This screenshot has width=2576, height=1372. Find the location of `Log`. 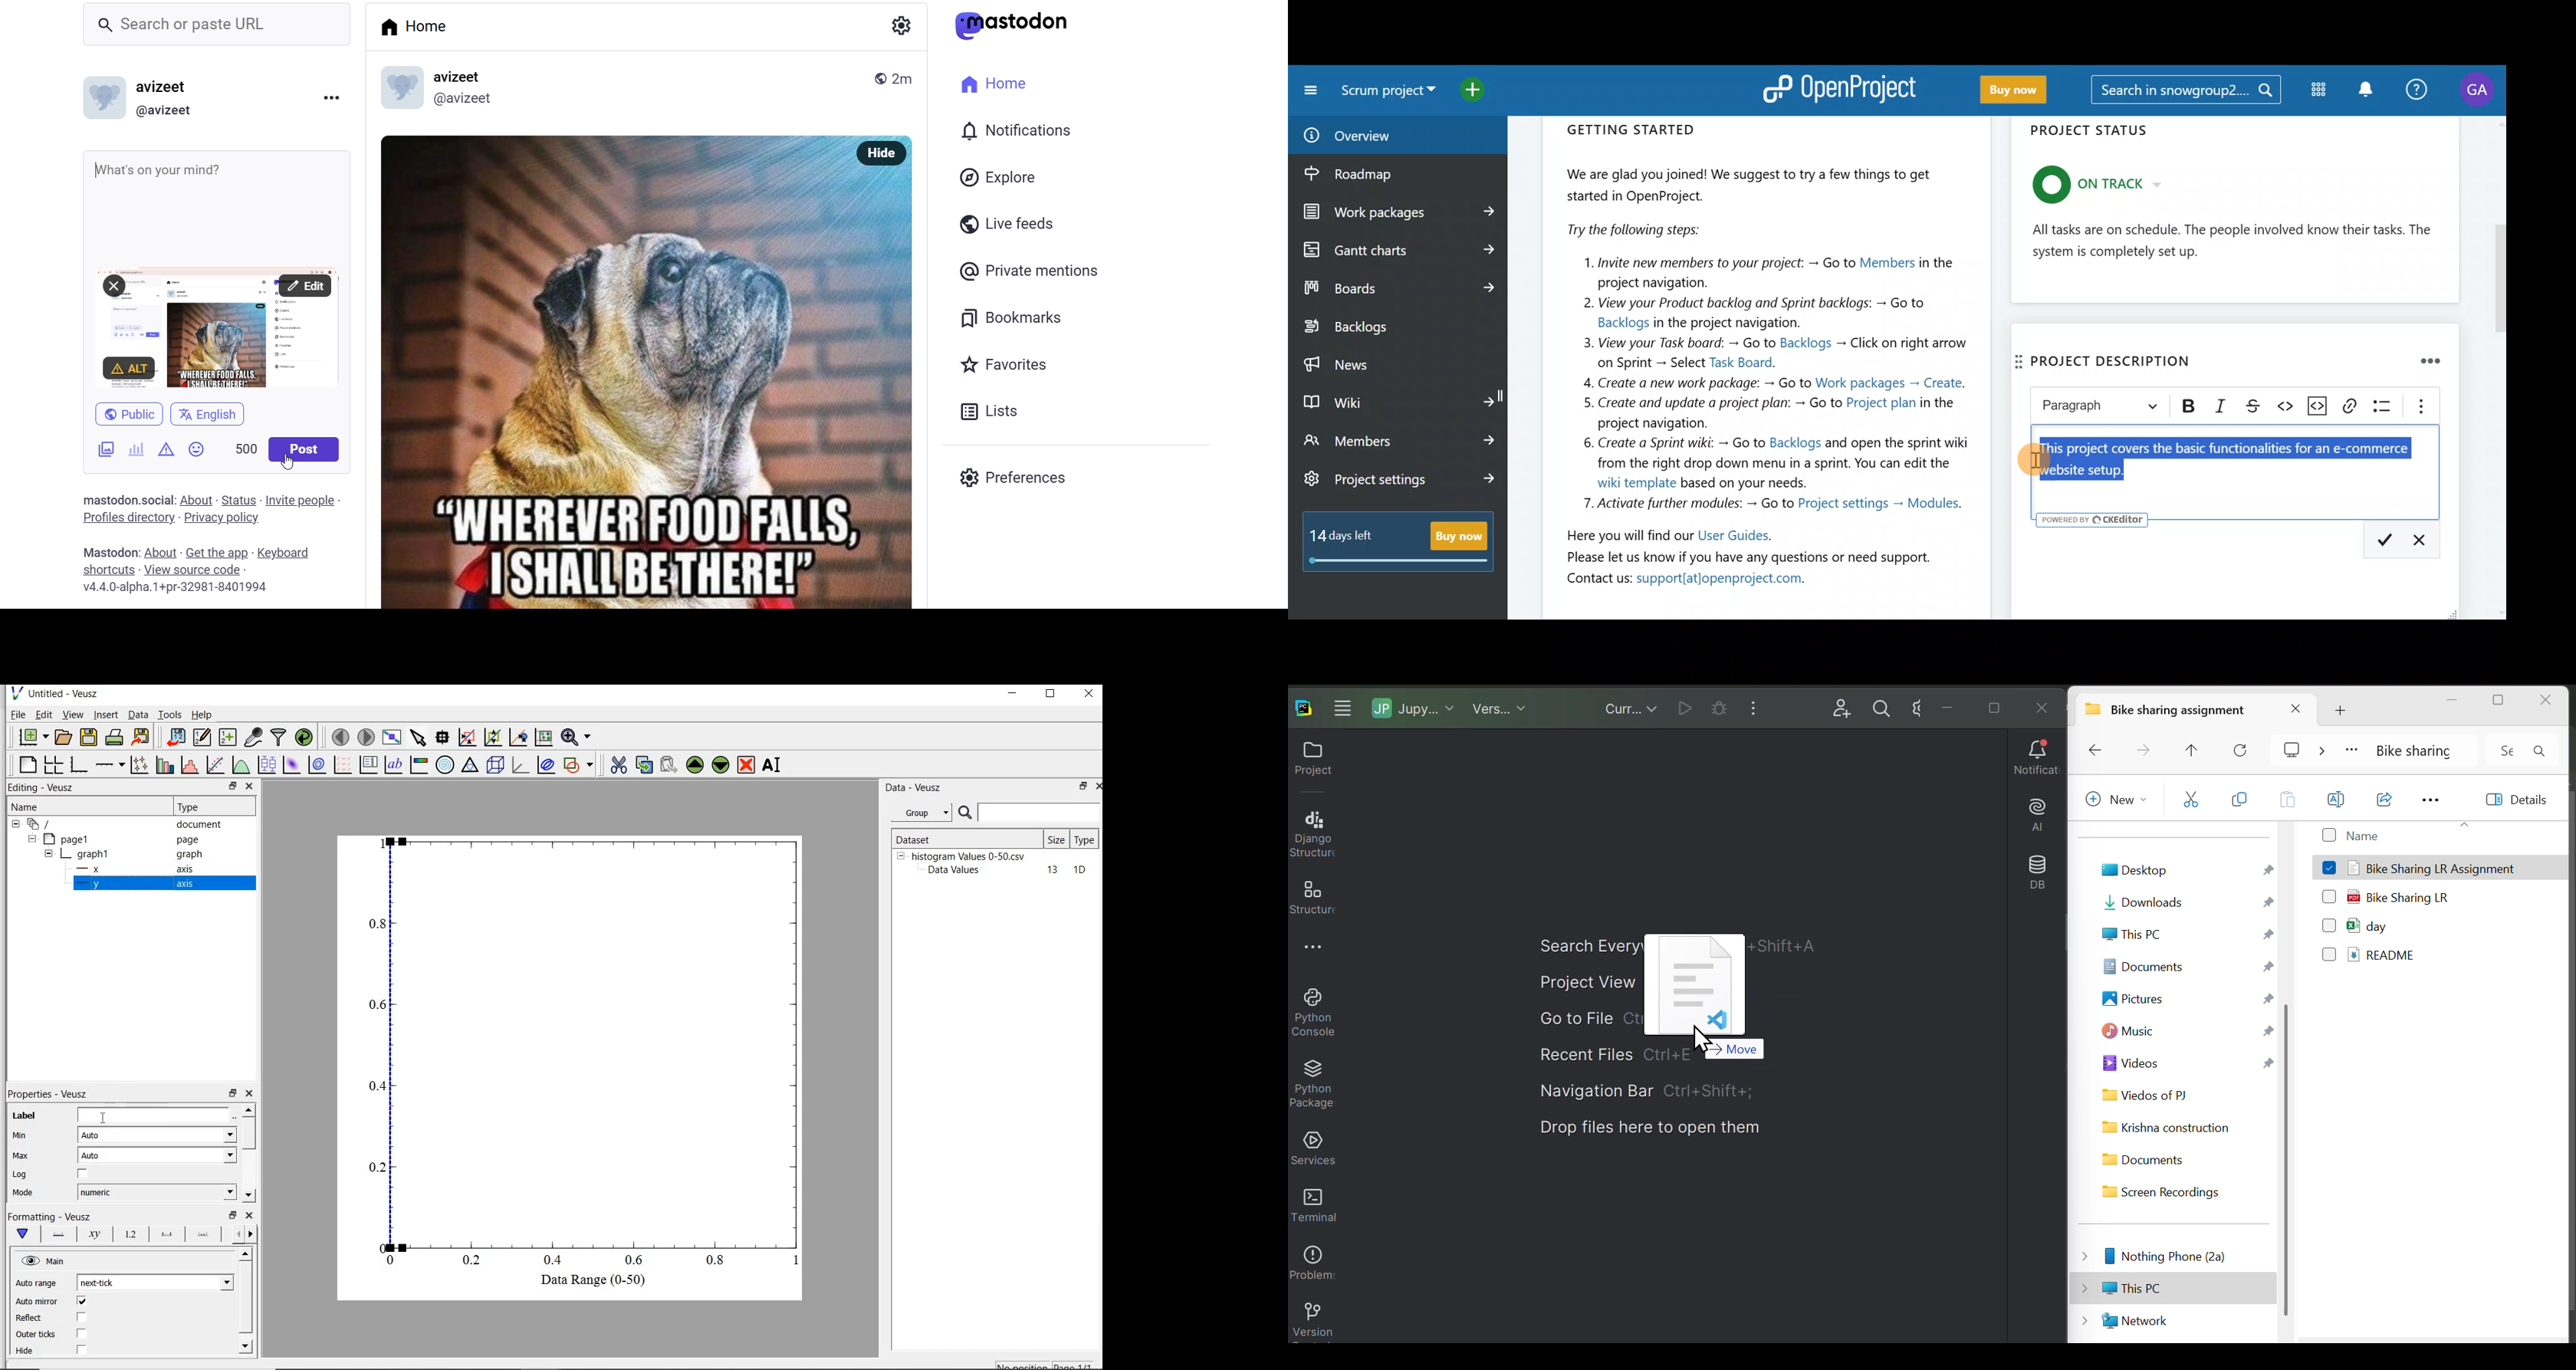

Log is located at coordinates (19, 1175).